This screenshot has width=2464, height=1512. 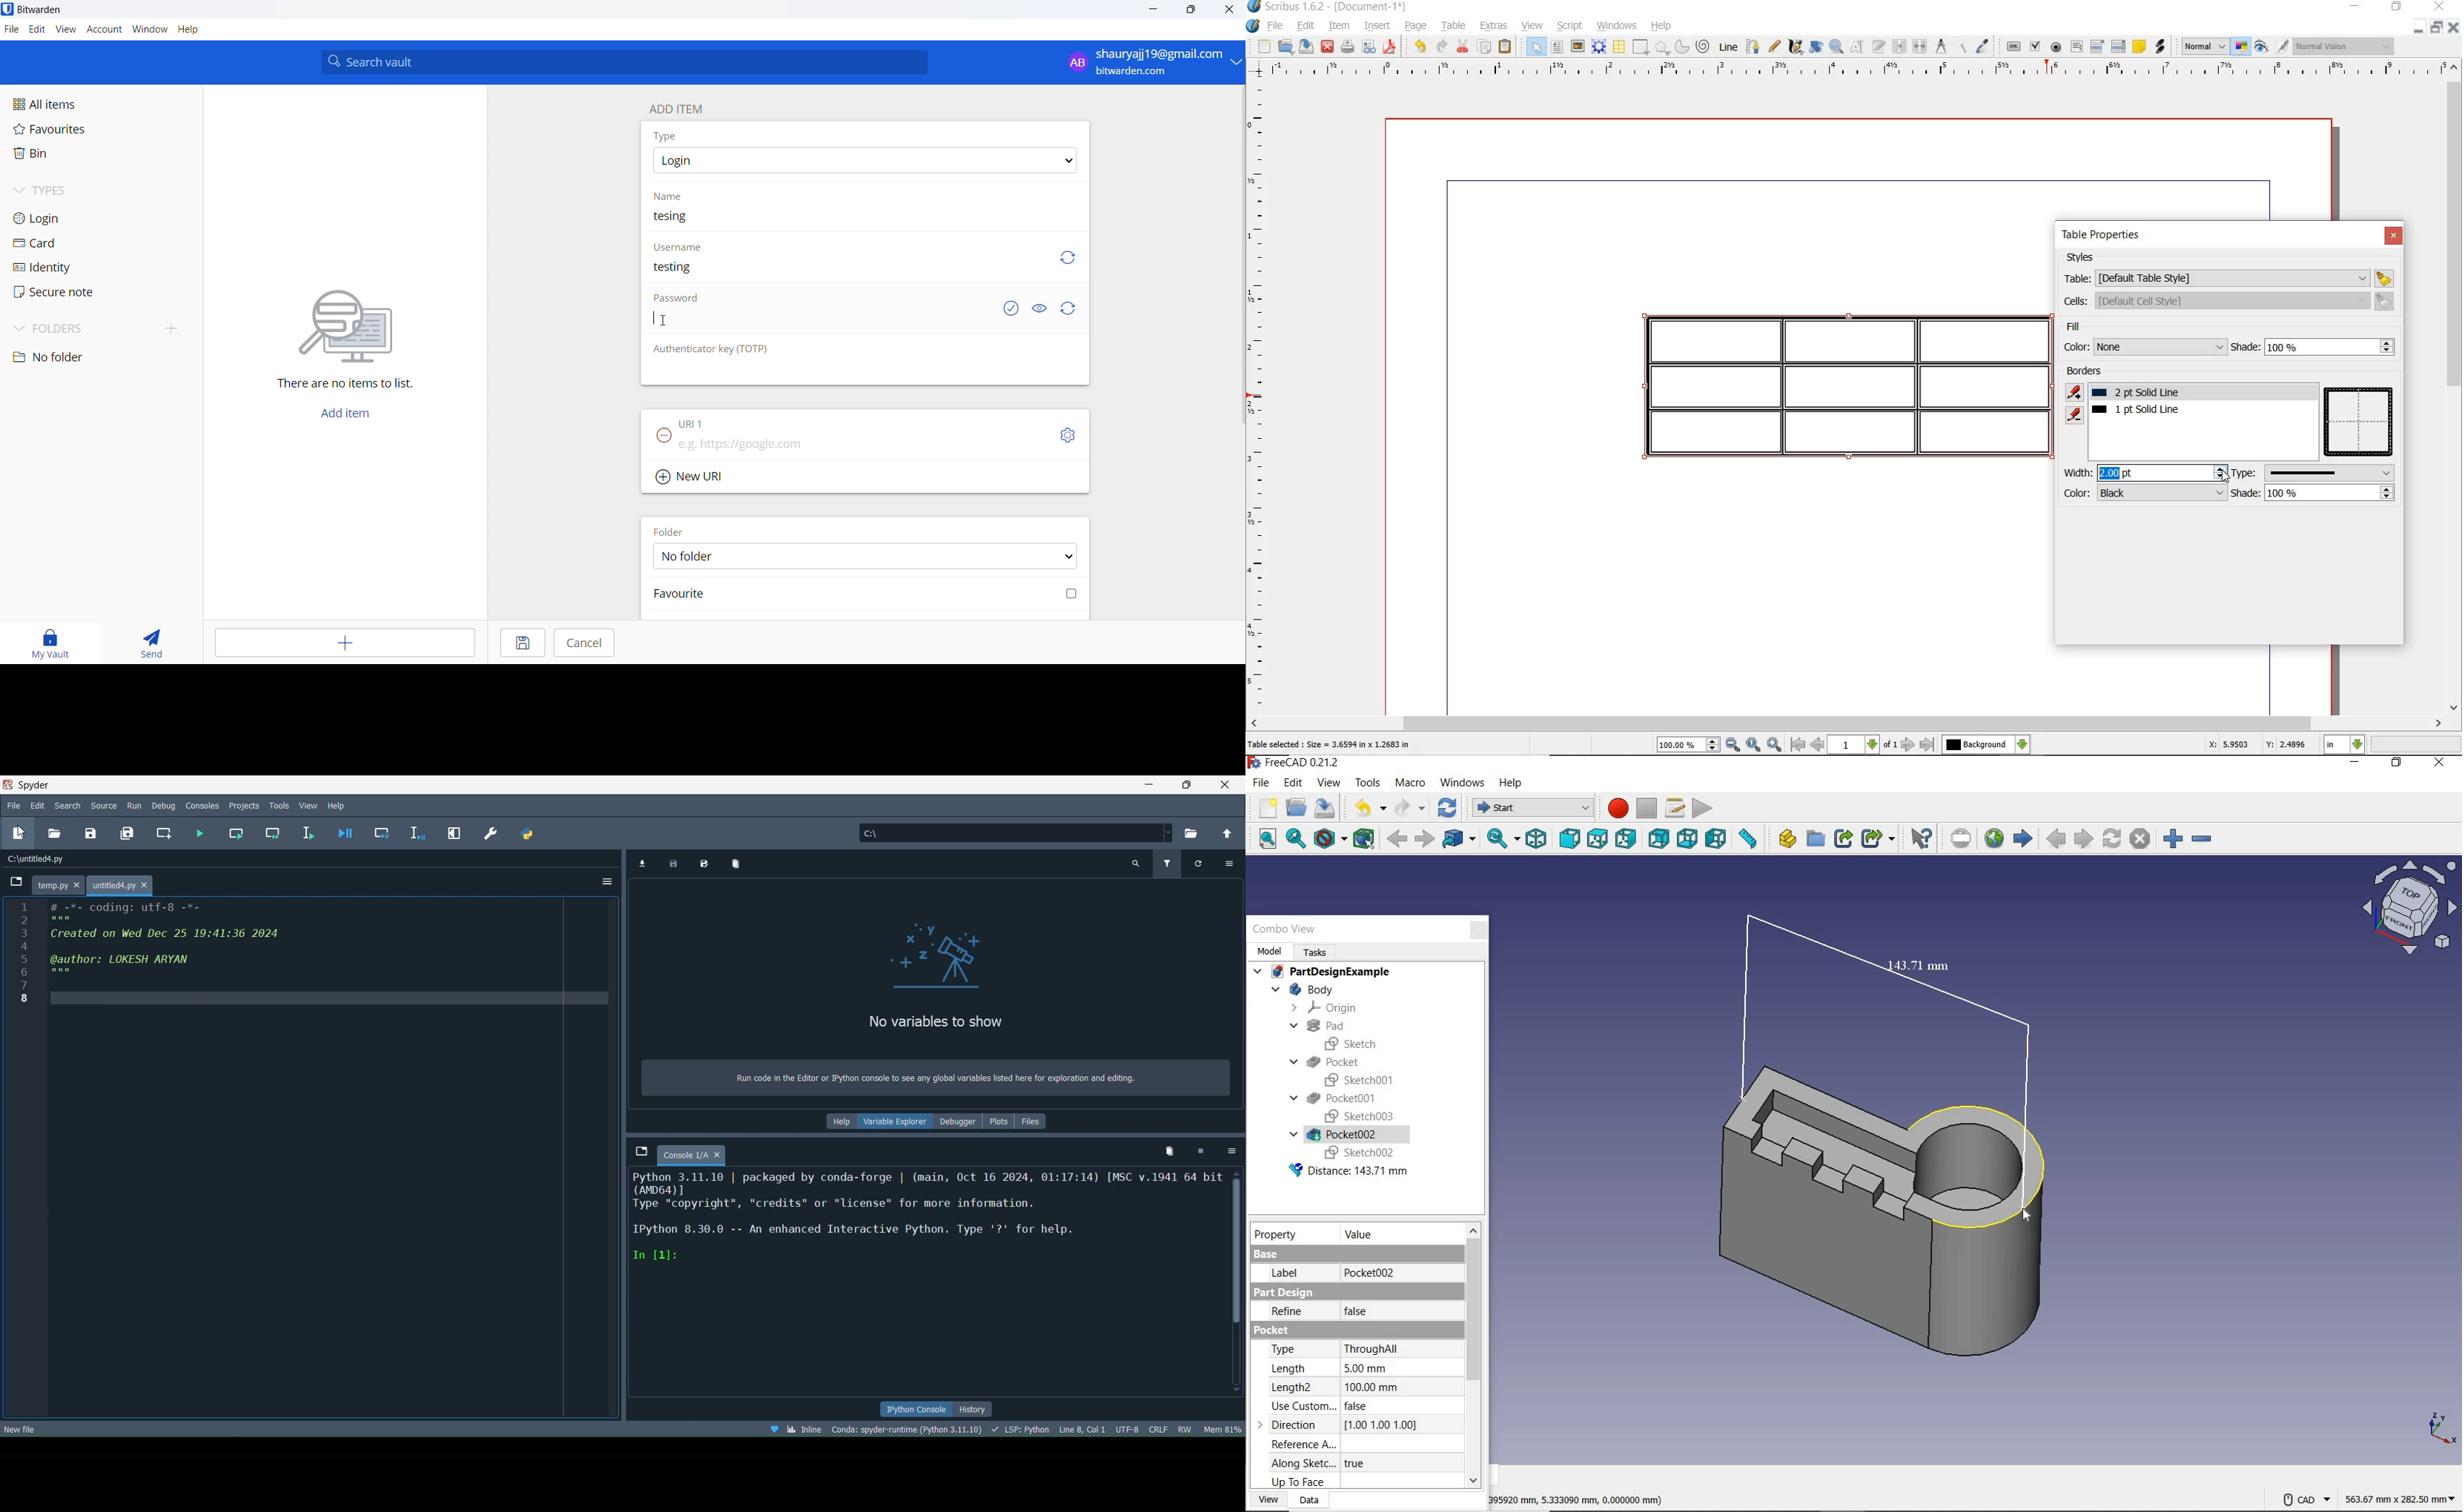 I want to click on Run selection or current line (F9), so click(x=302, y=832).